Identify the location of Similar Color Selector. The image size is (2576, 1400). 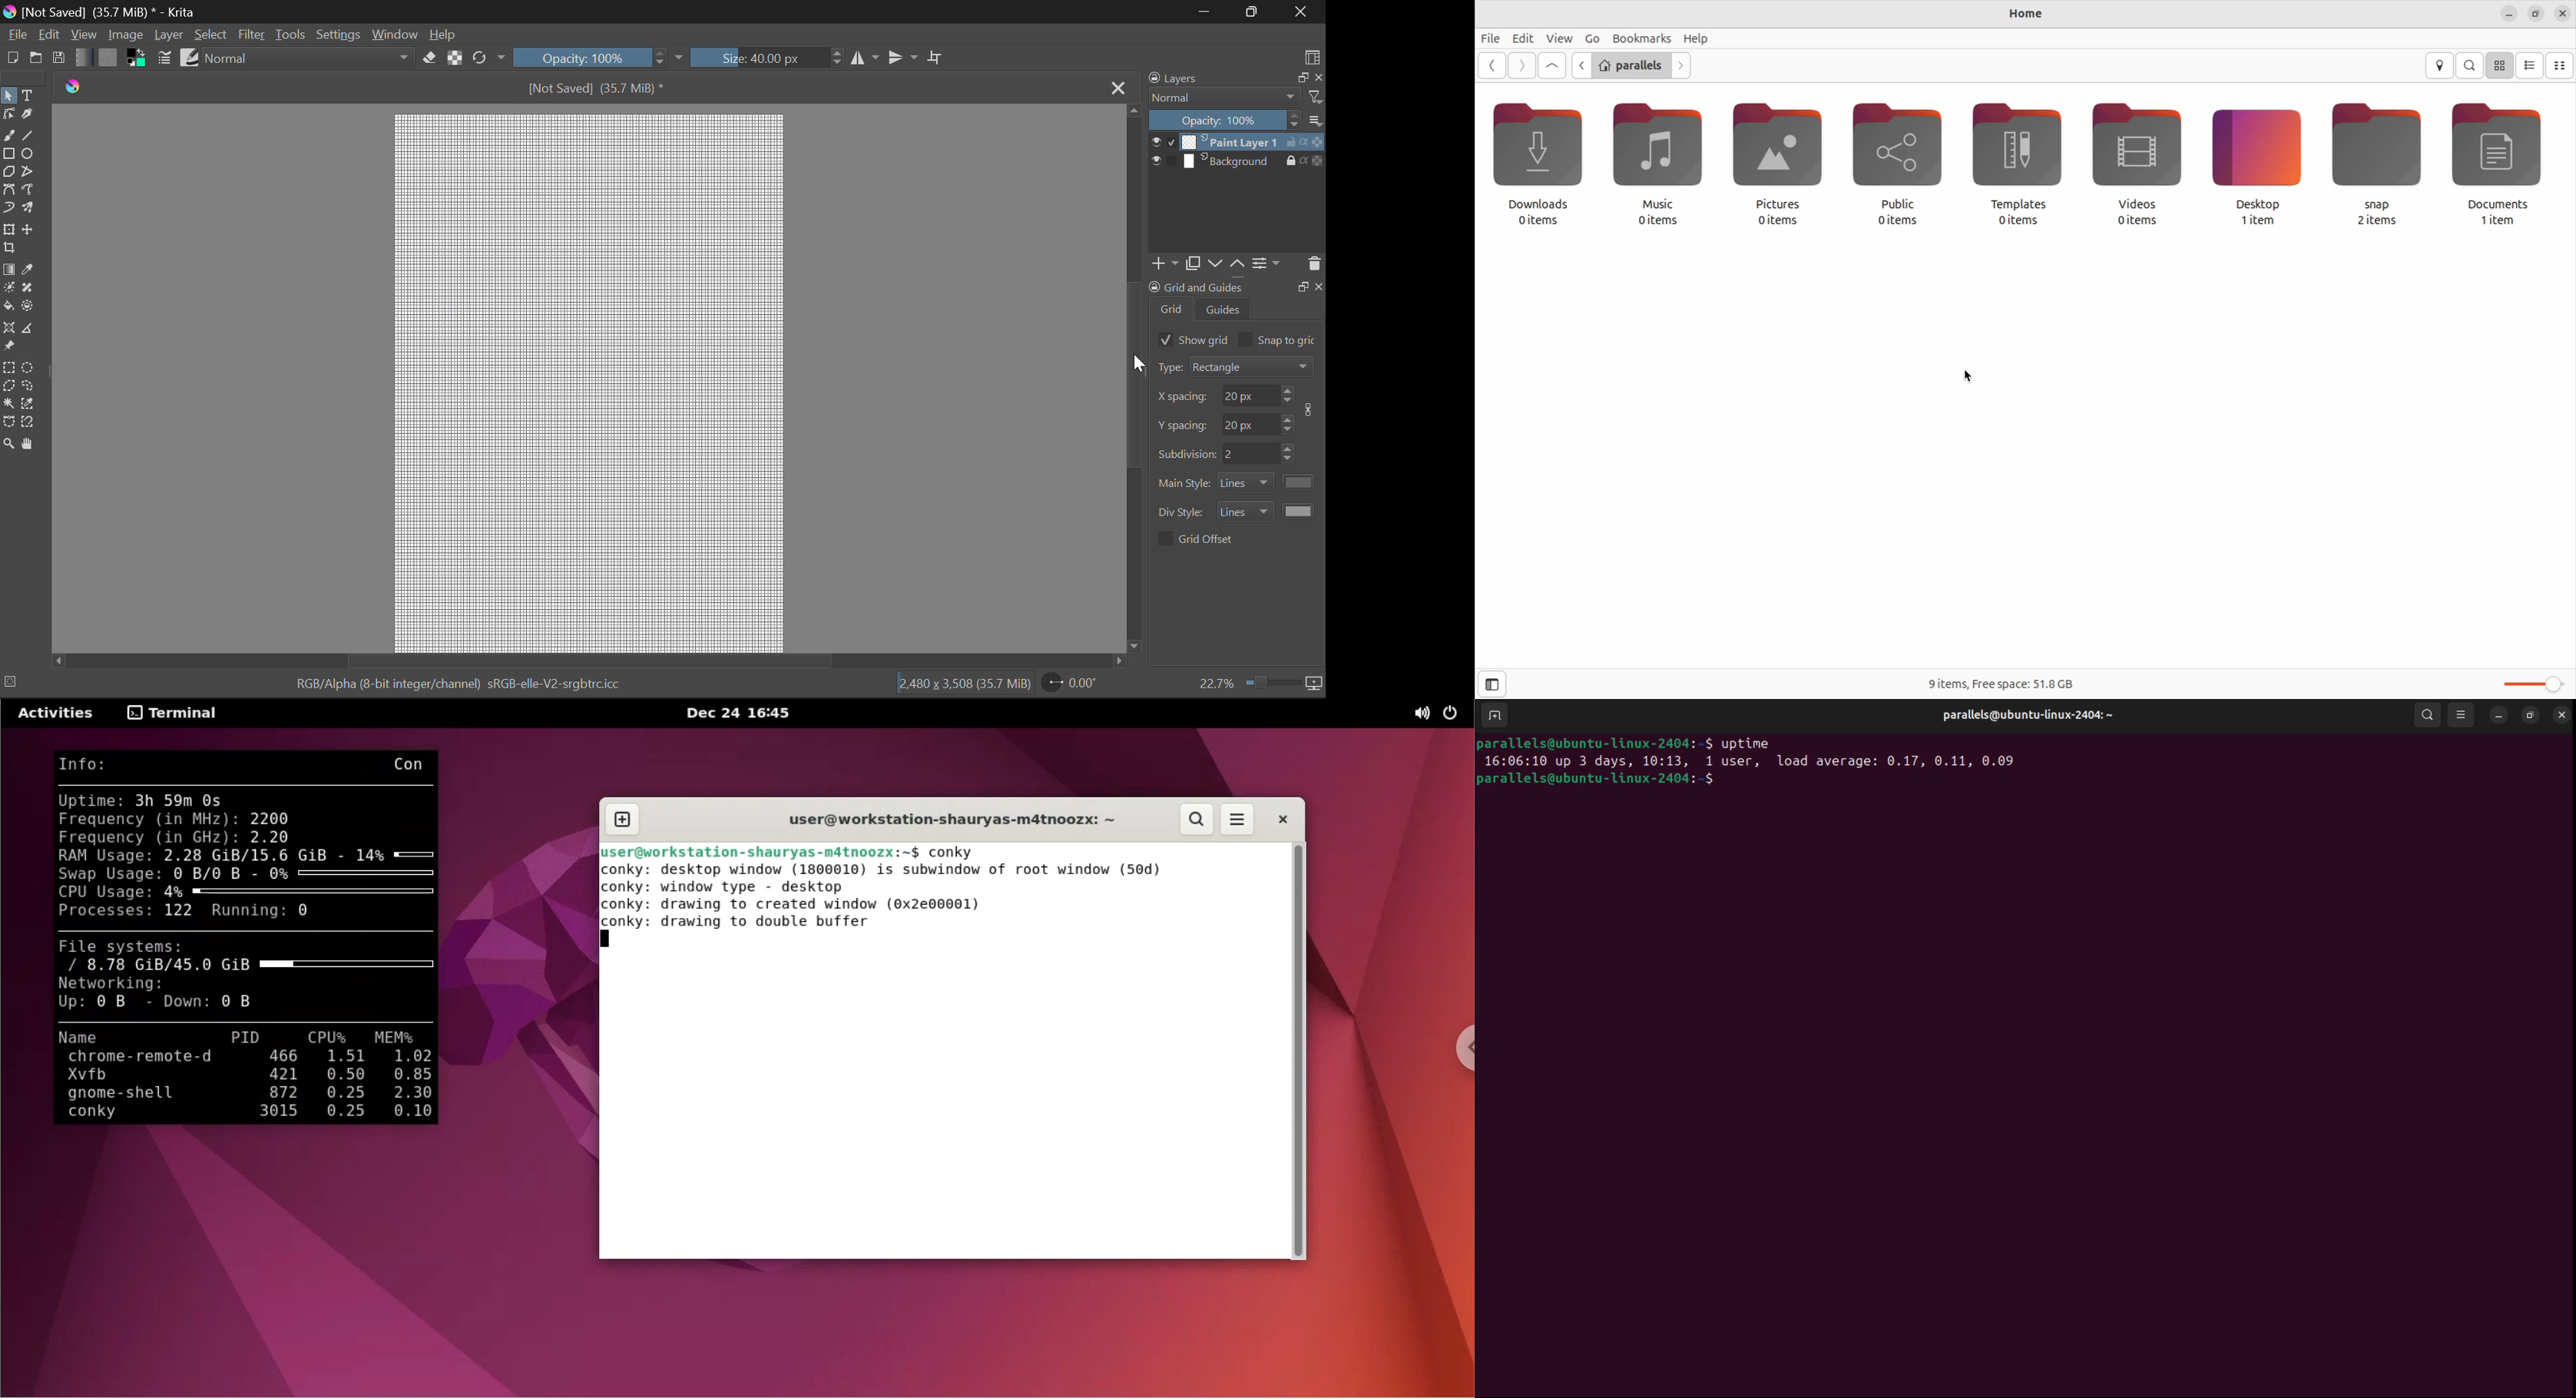
(28, 403).